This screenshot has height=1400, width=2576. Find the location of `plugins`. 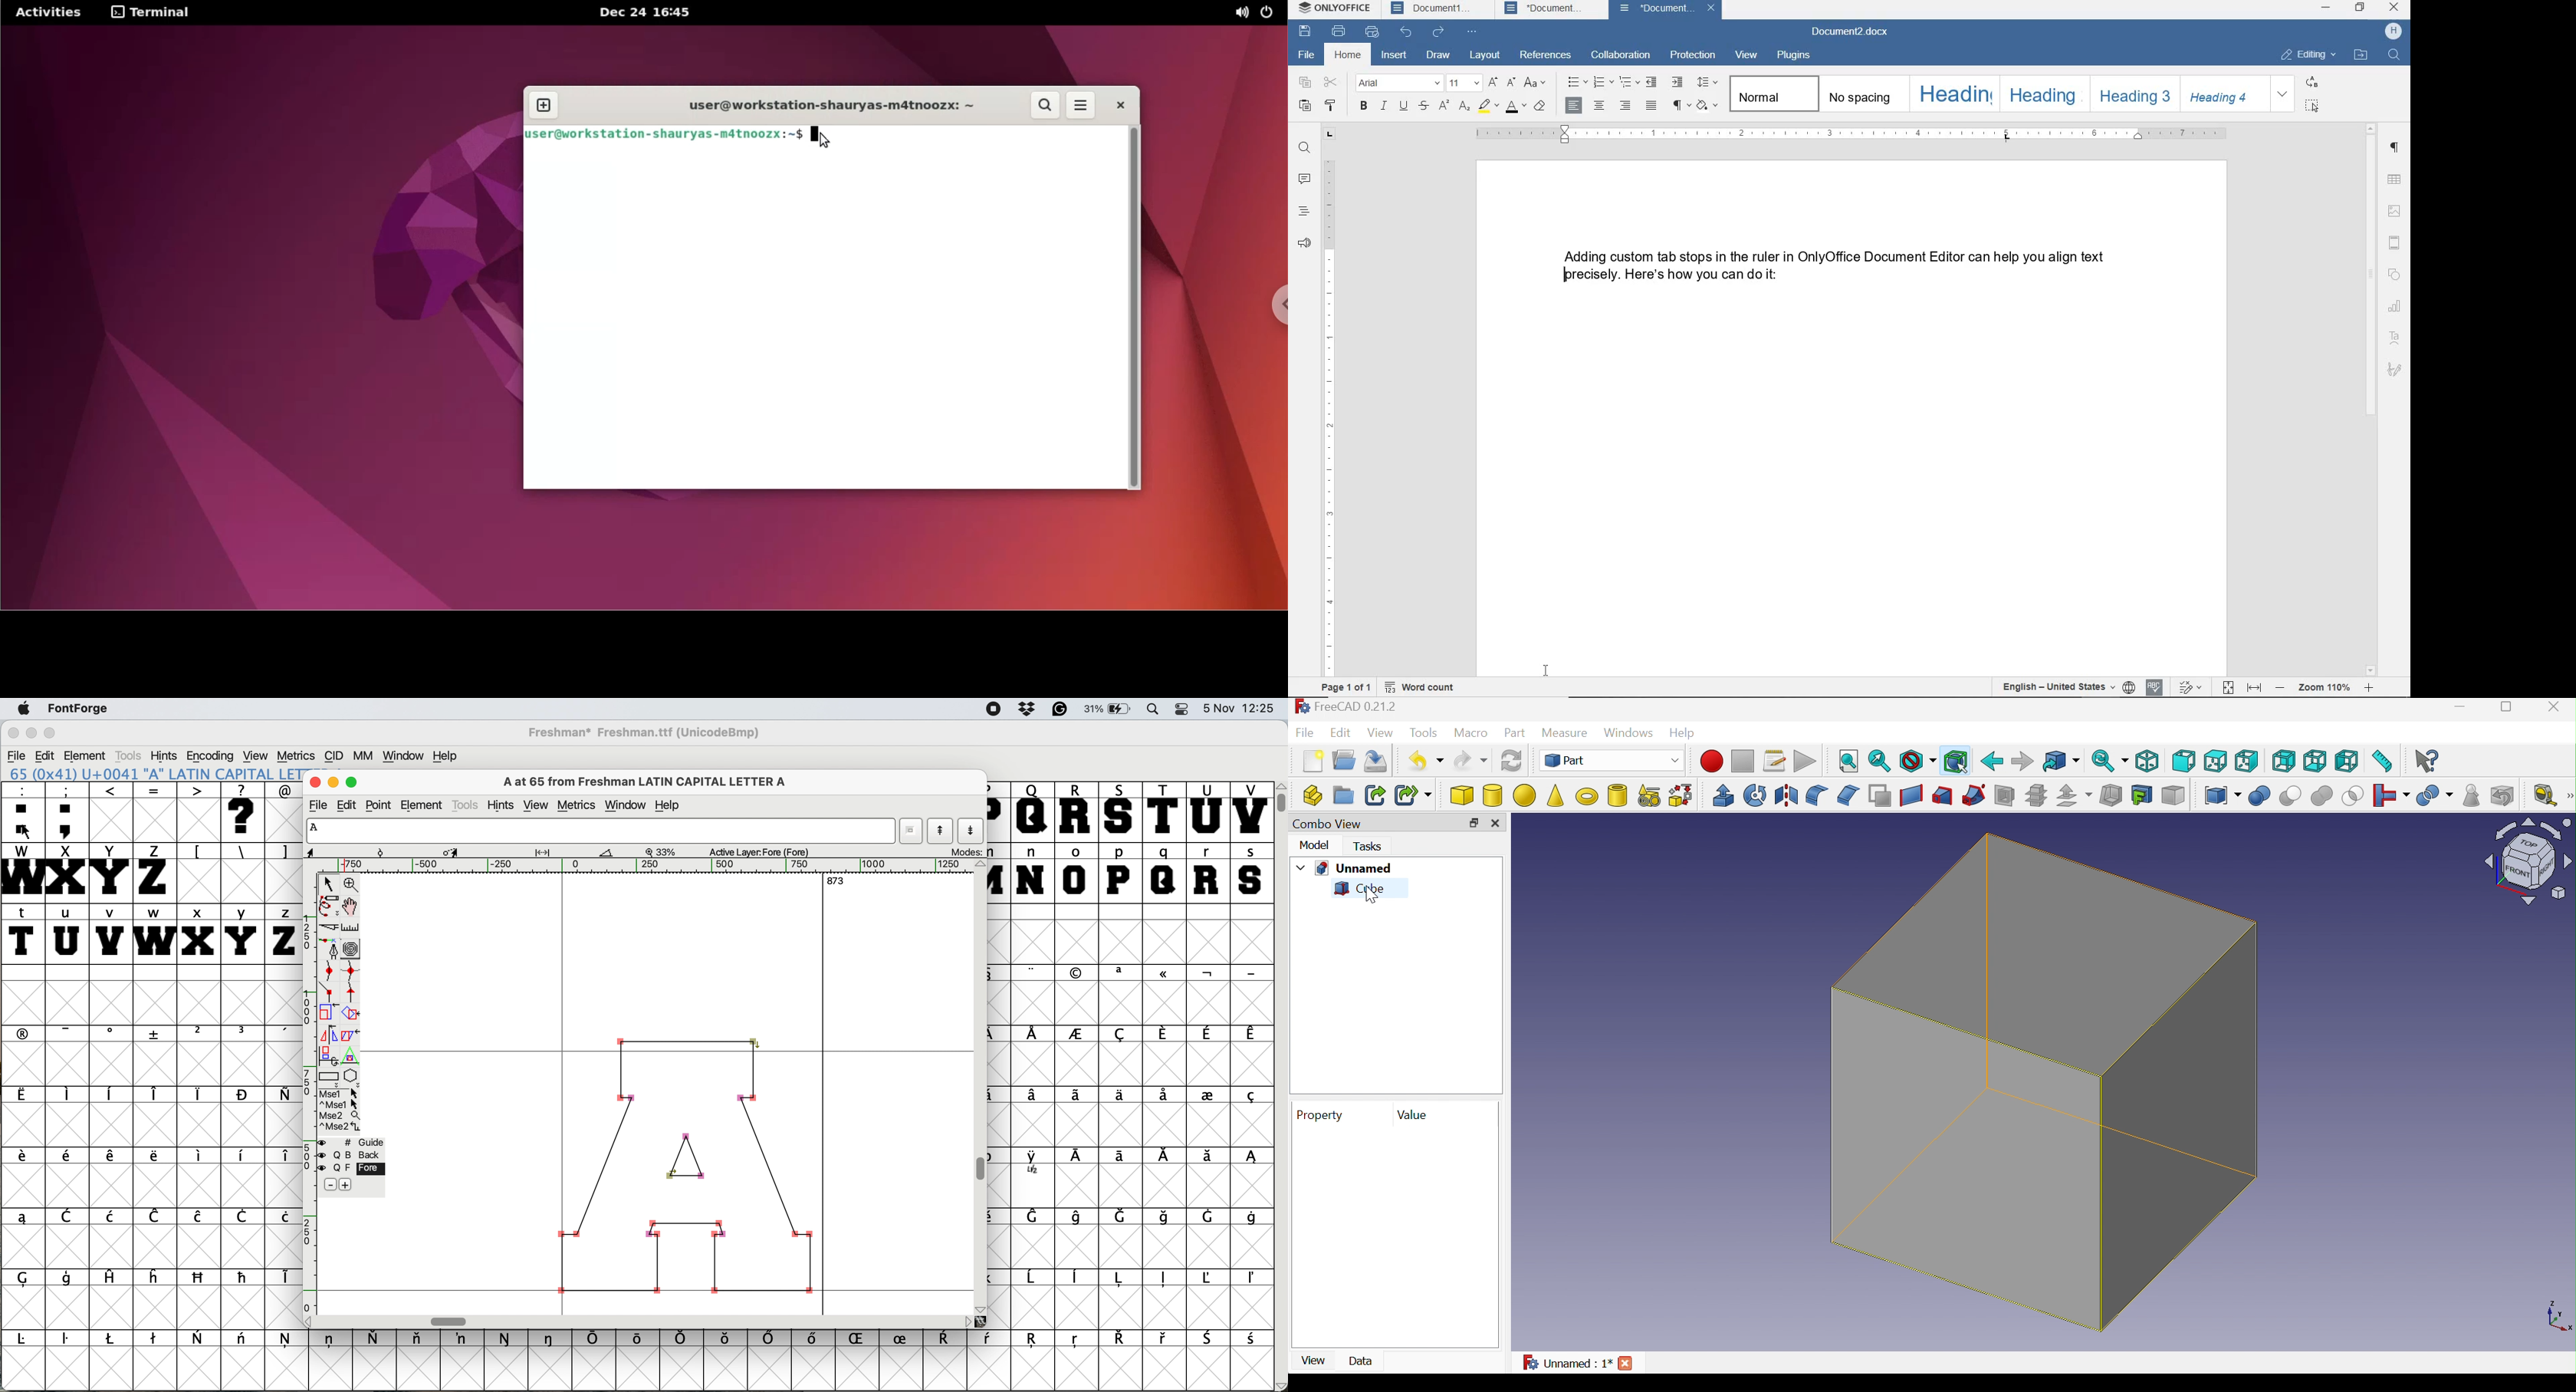

plugins is located at coordinates (1797, 57).